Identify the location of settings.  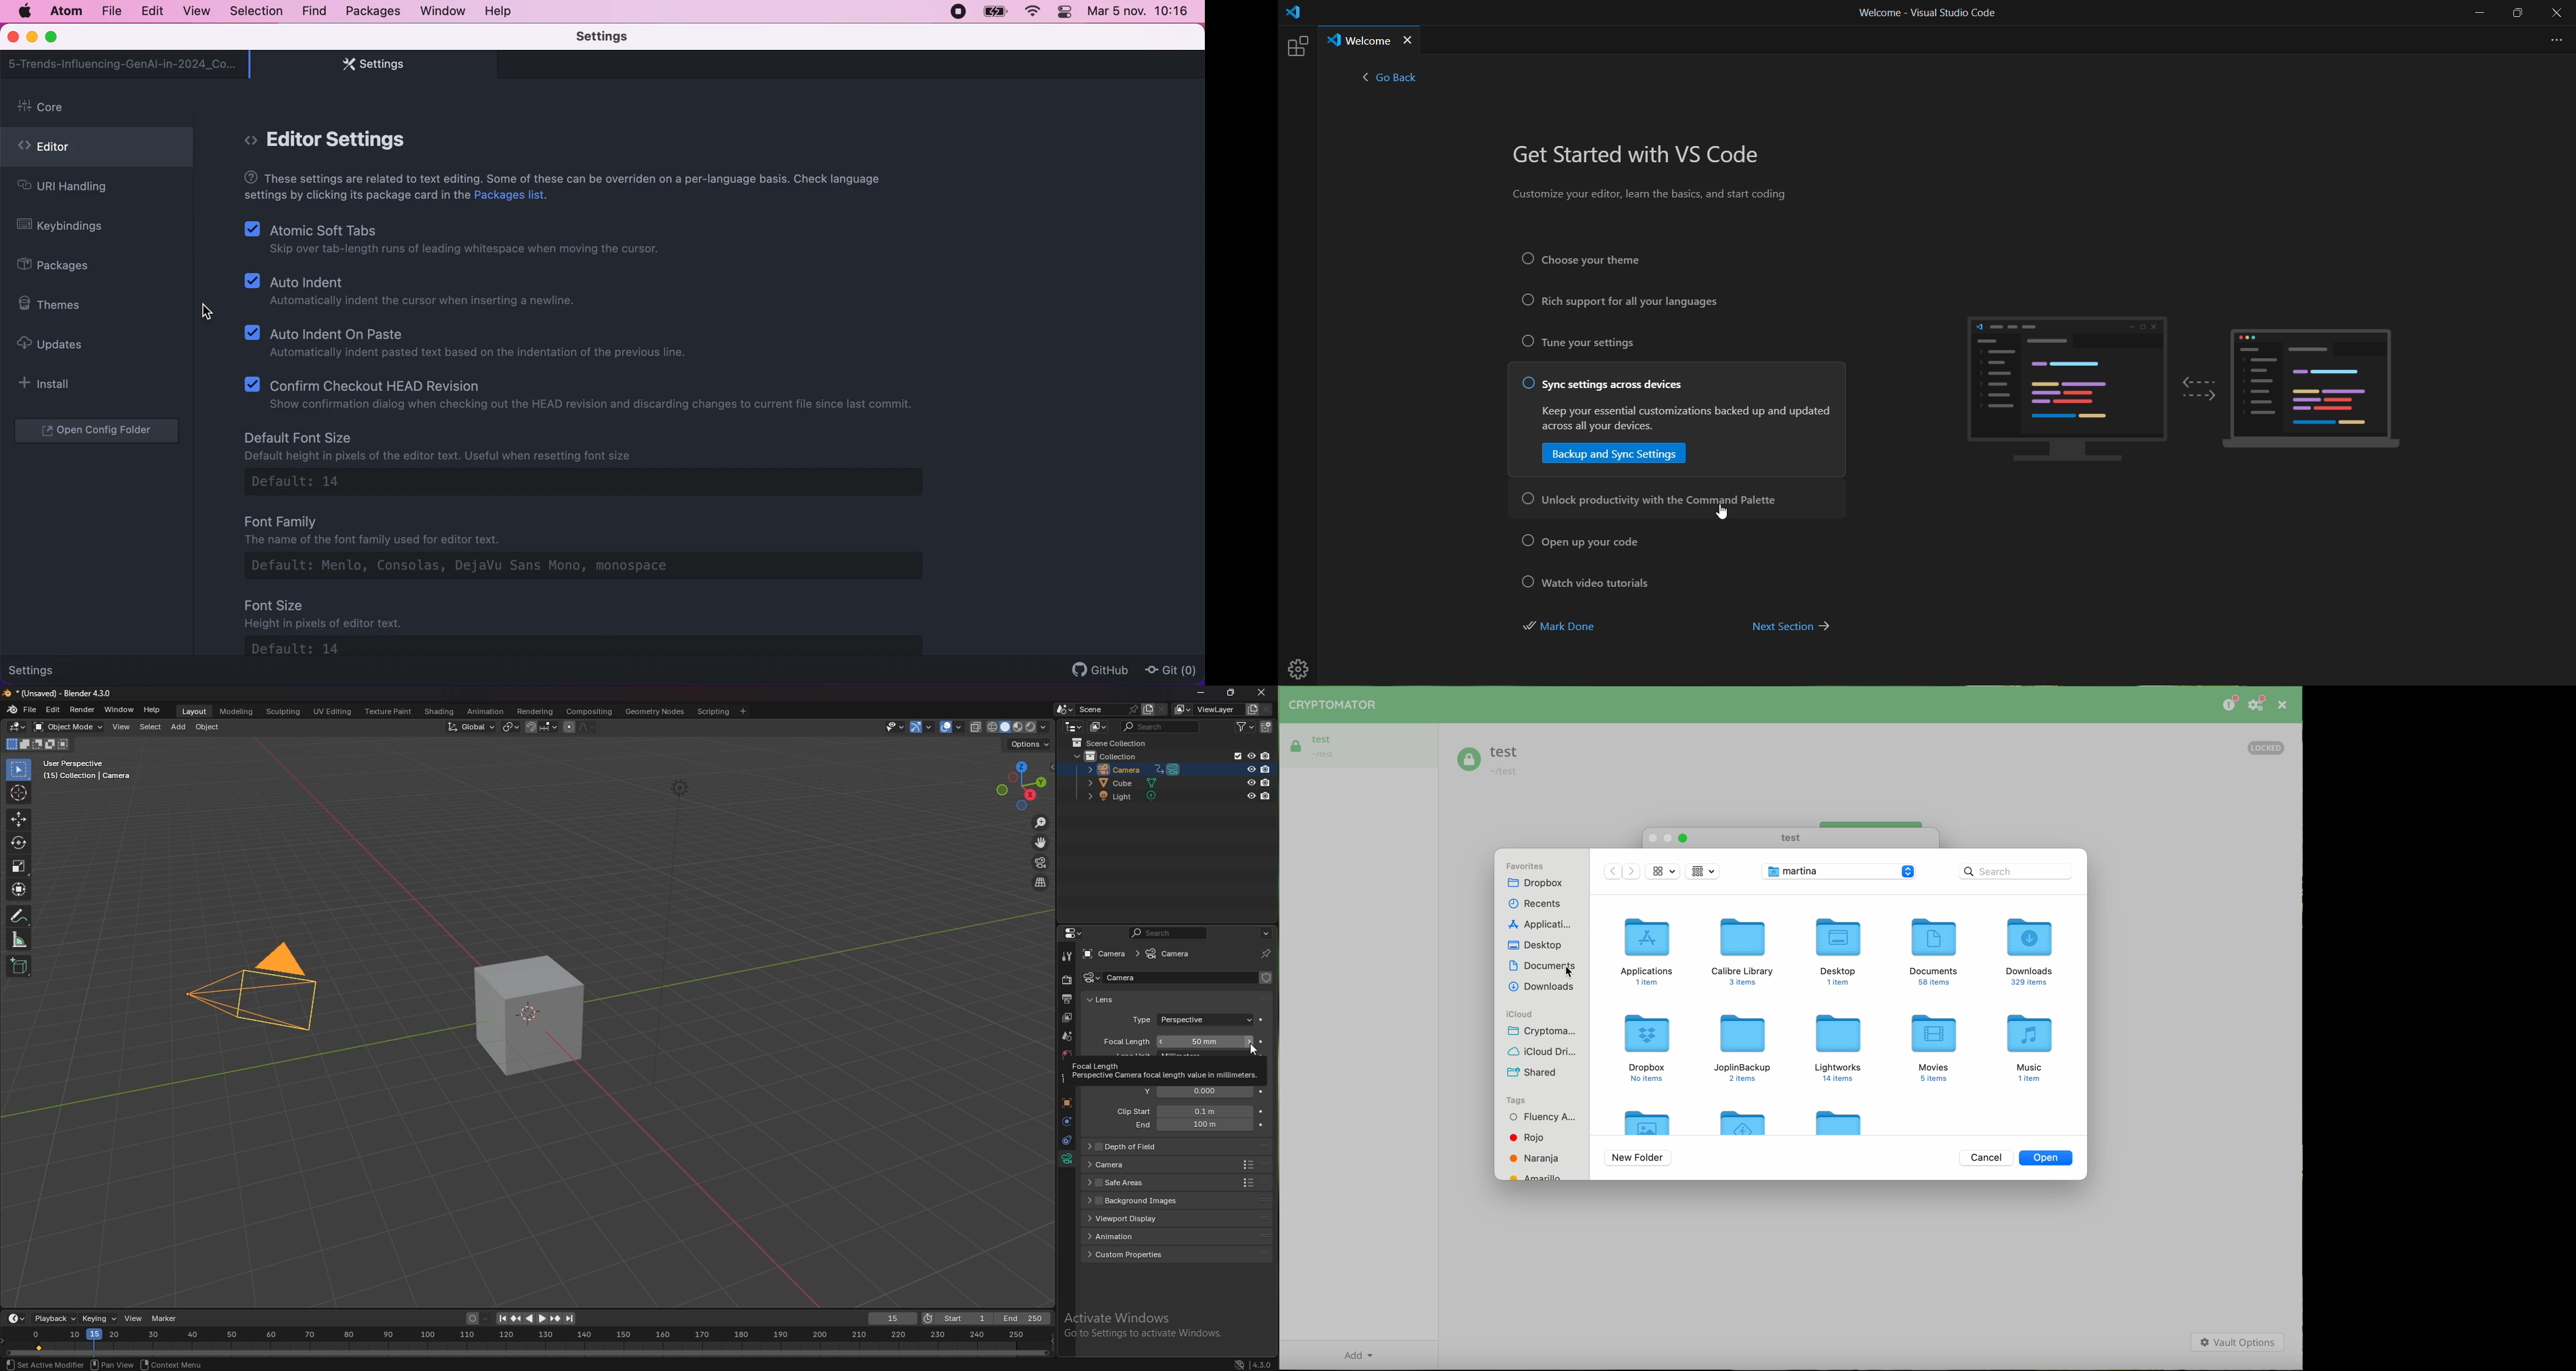
(1302, 664).